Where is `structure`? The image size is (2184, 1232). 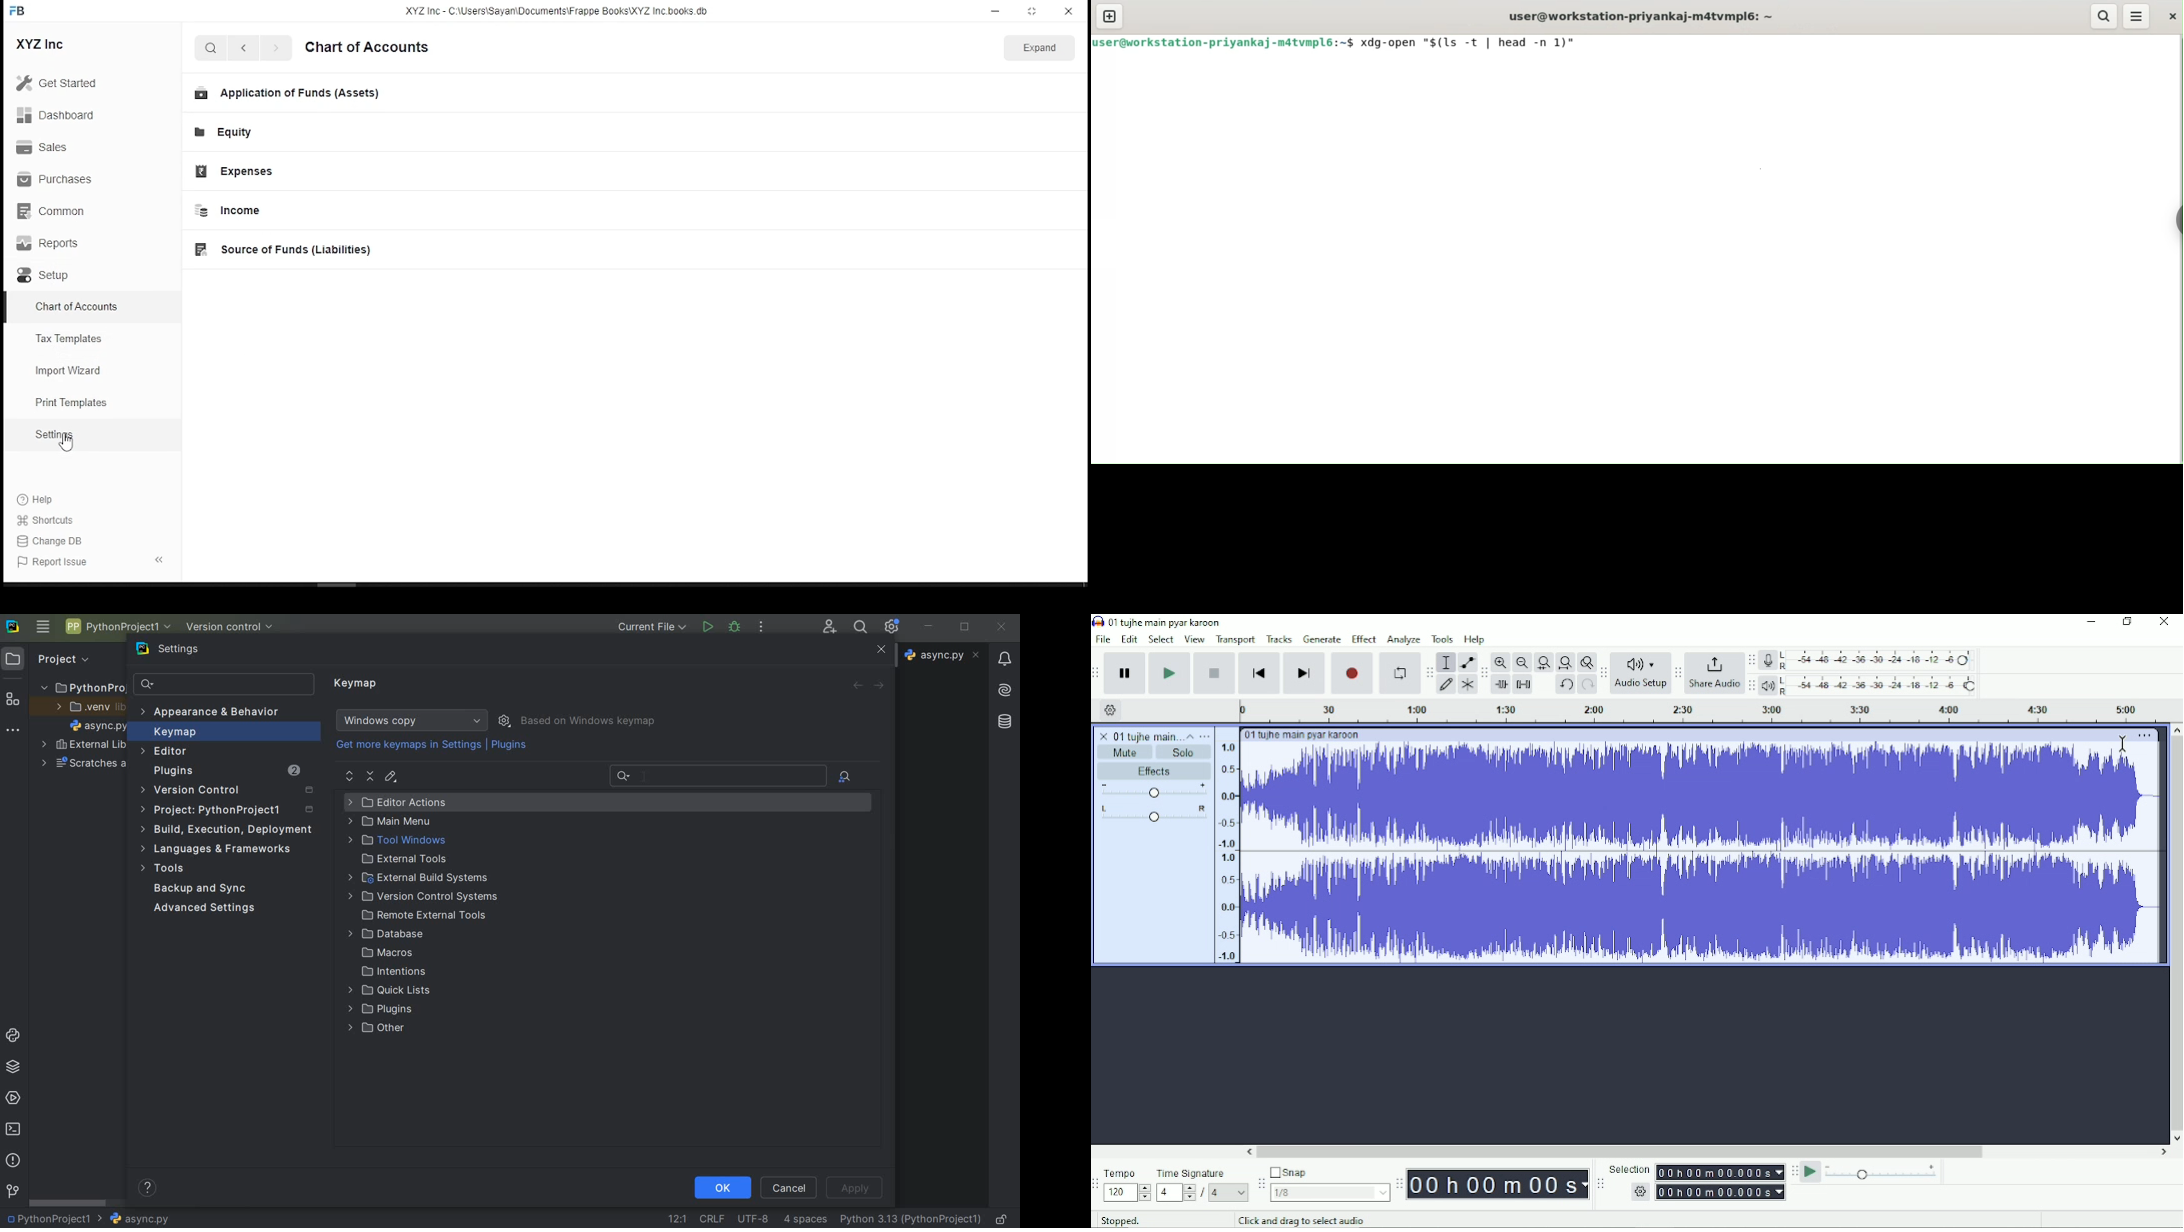
structure is located at coordinates (13, 700).